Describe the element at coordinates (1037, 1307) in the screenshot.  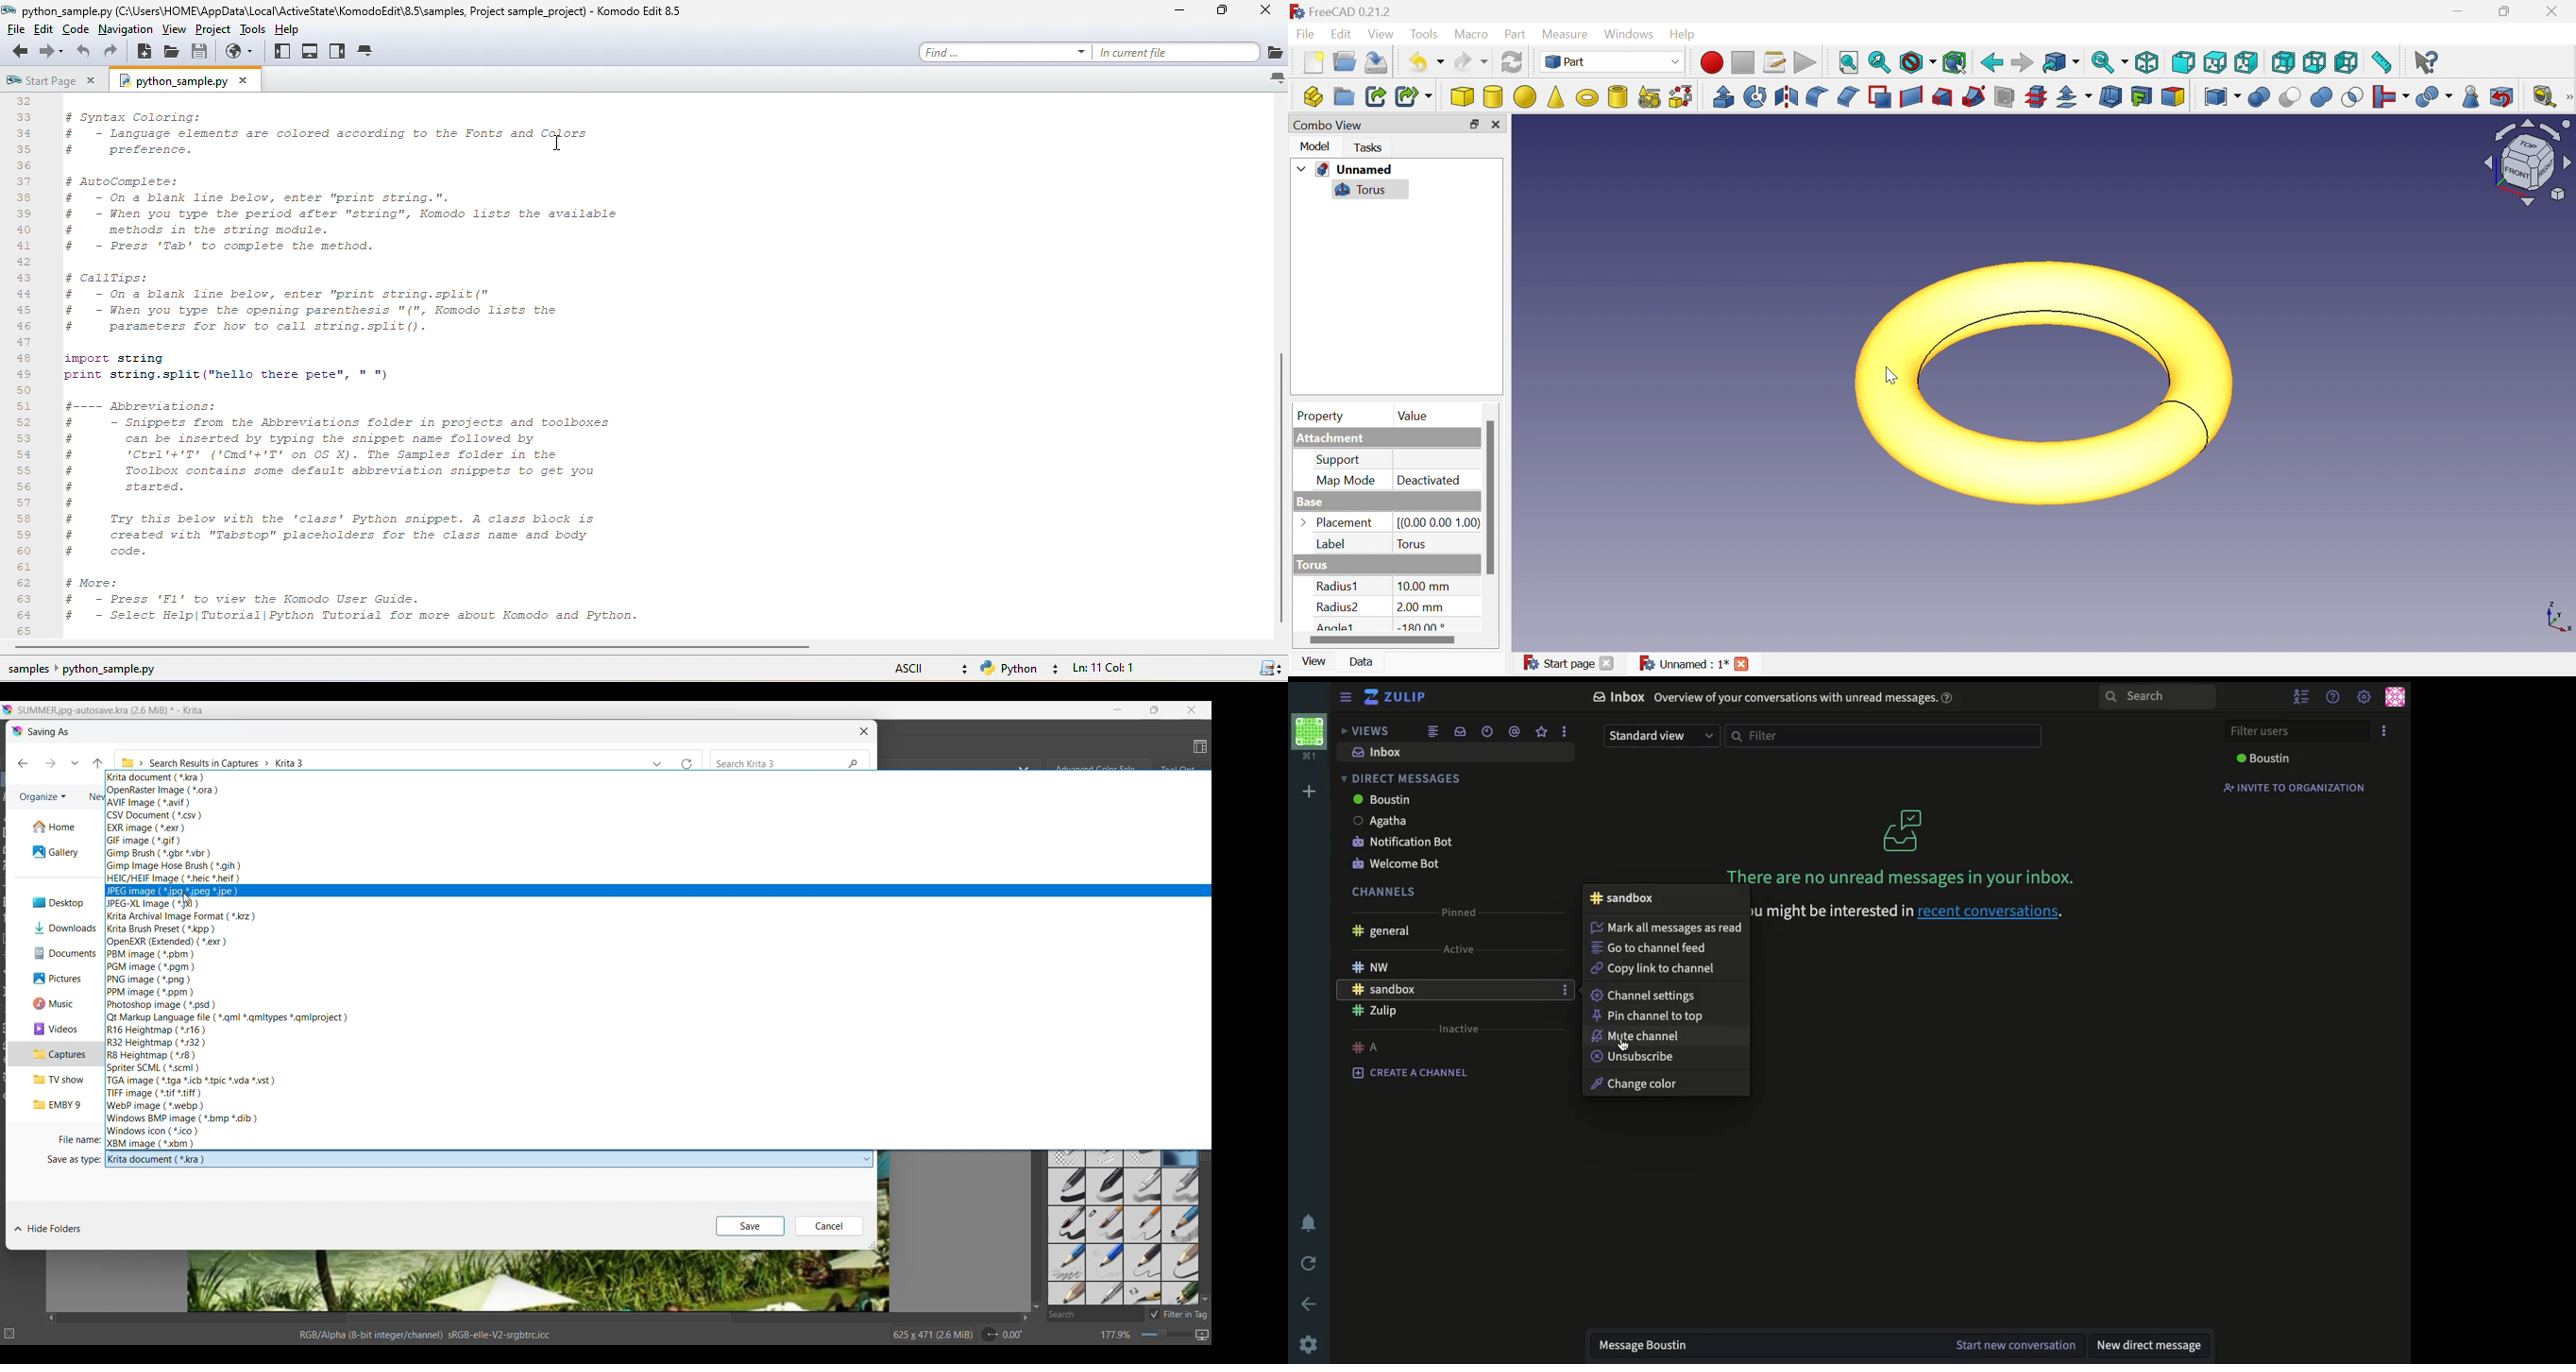
I see `Quick slide to bottom` at that location.